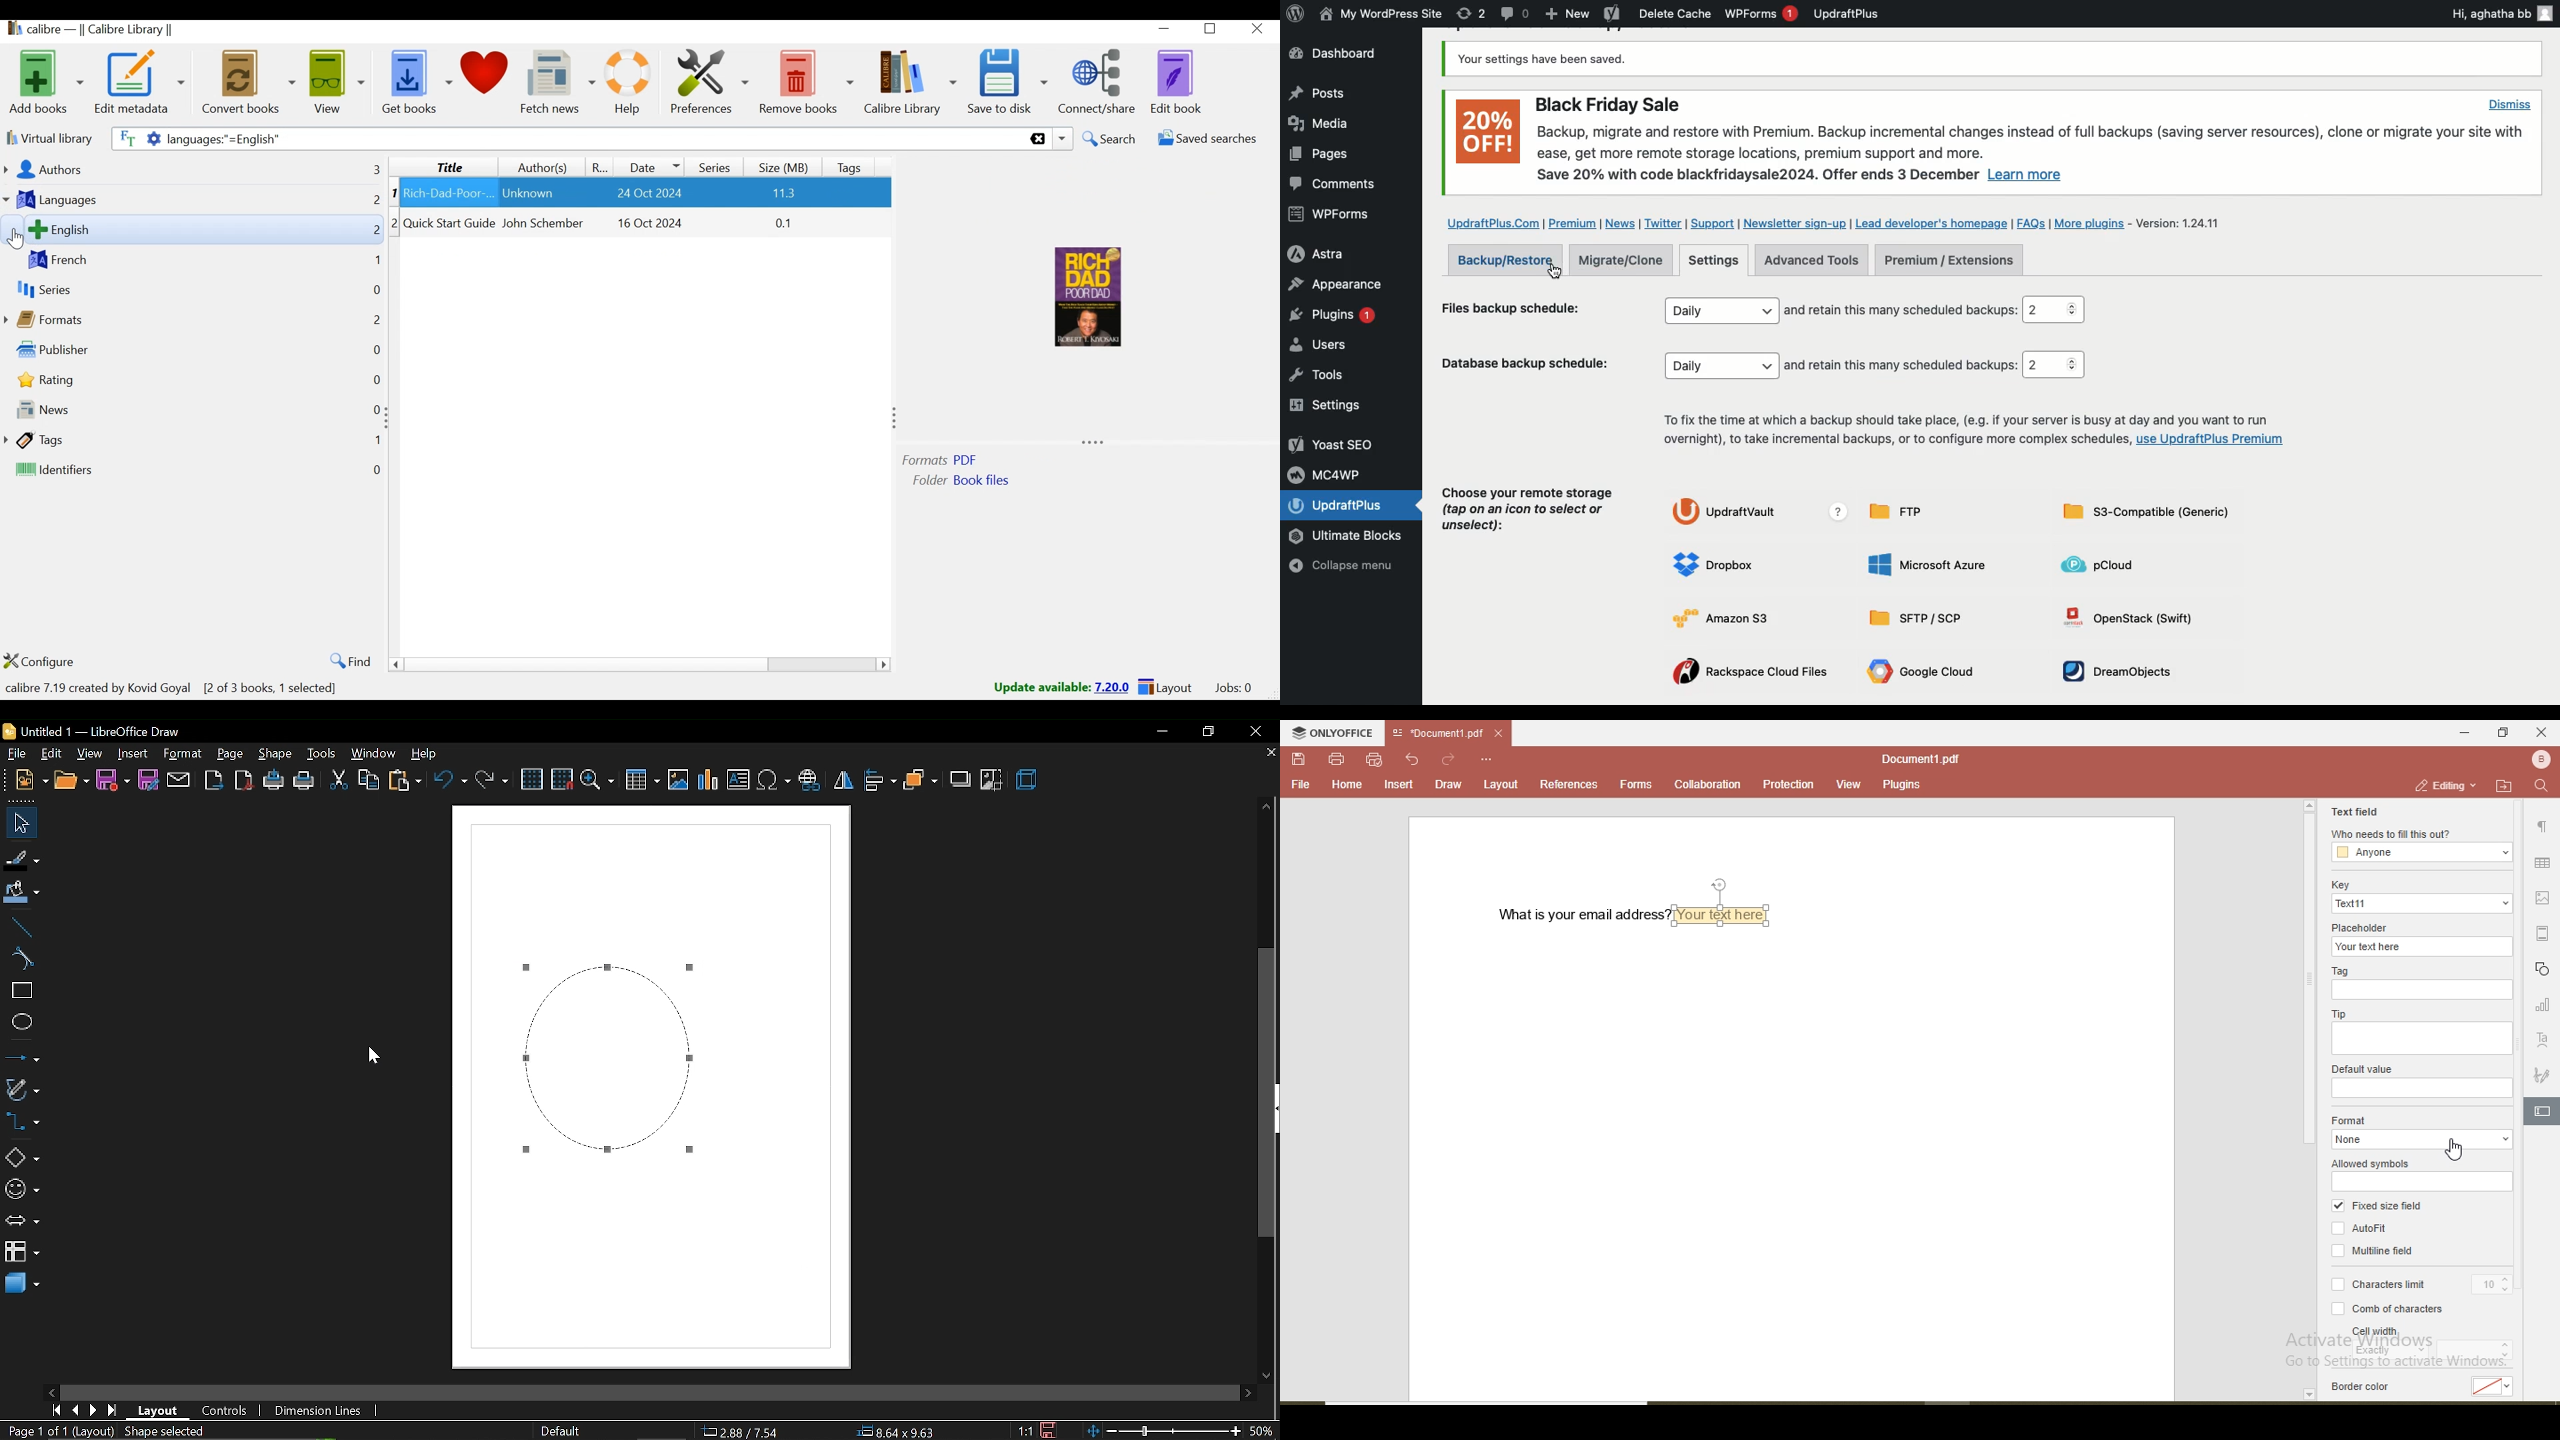 The image size is (2576, 1456). I want to click on Fetch news, so click(558, 82).